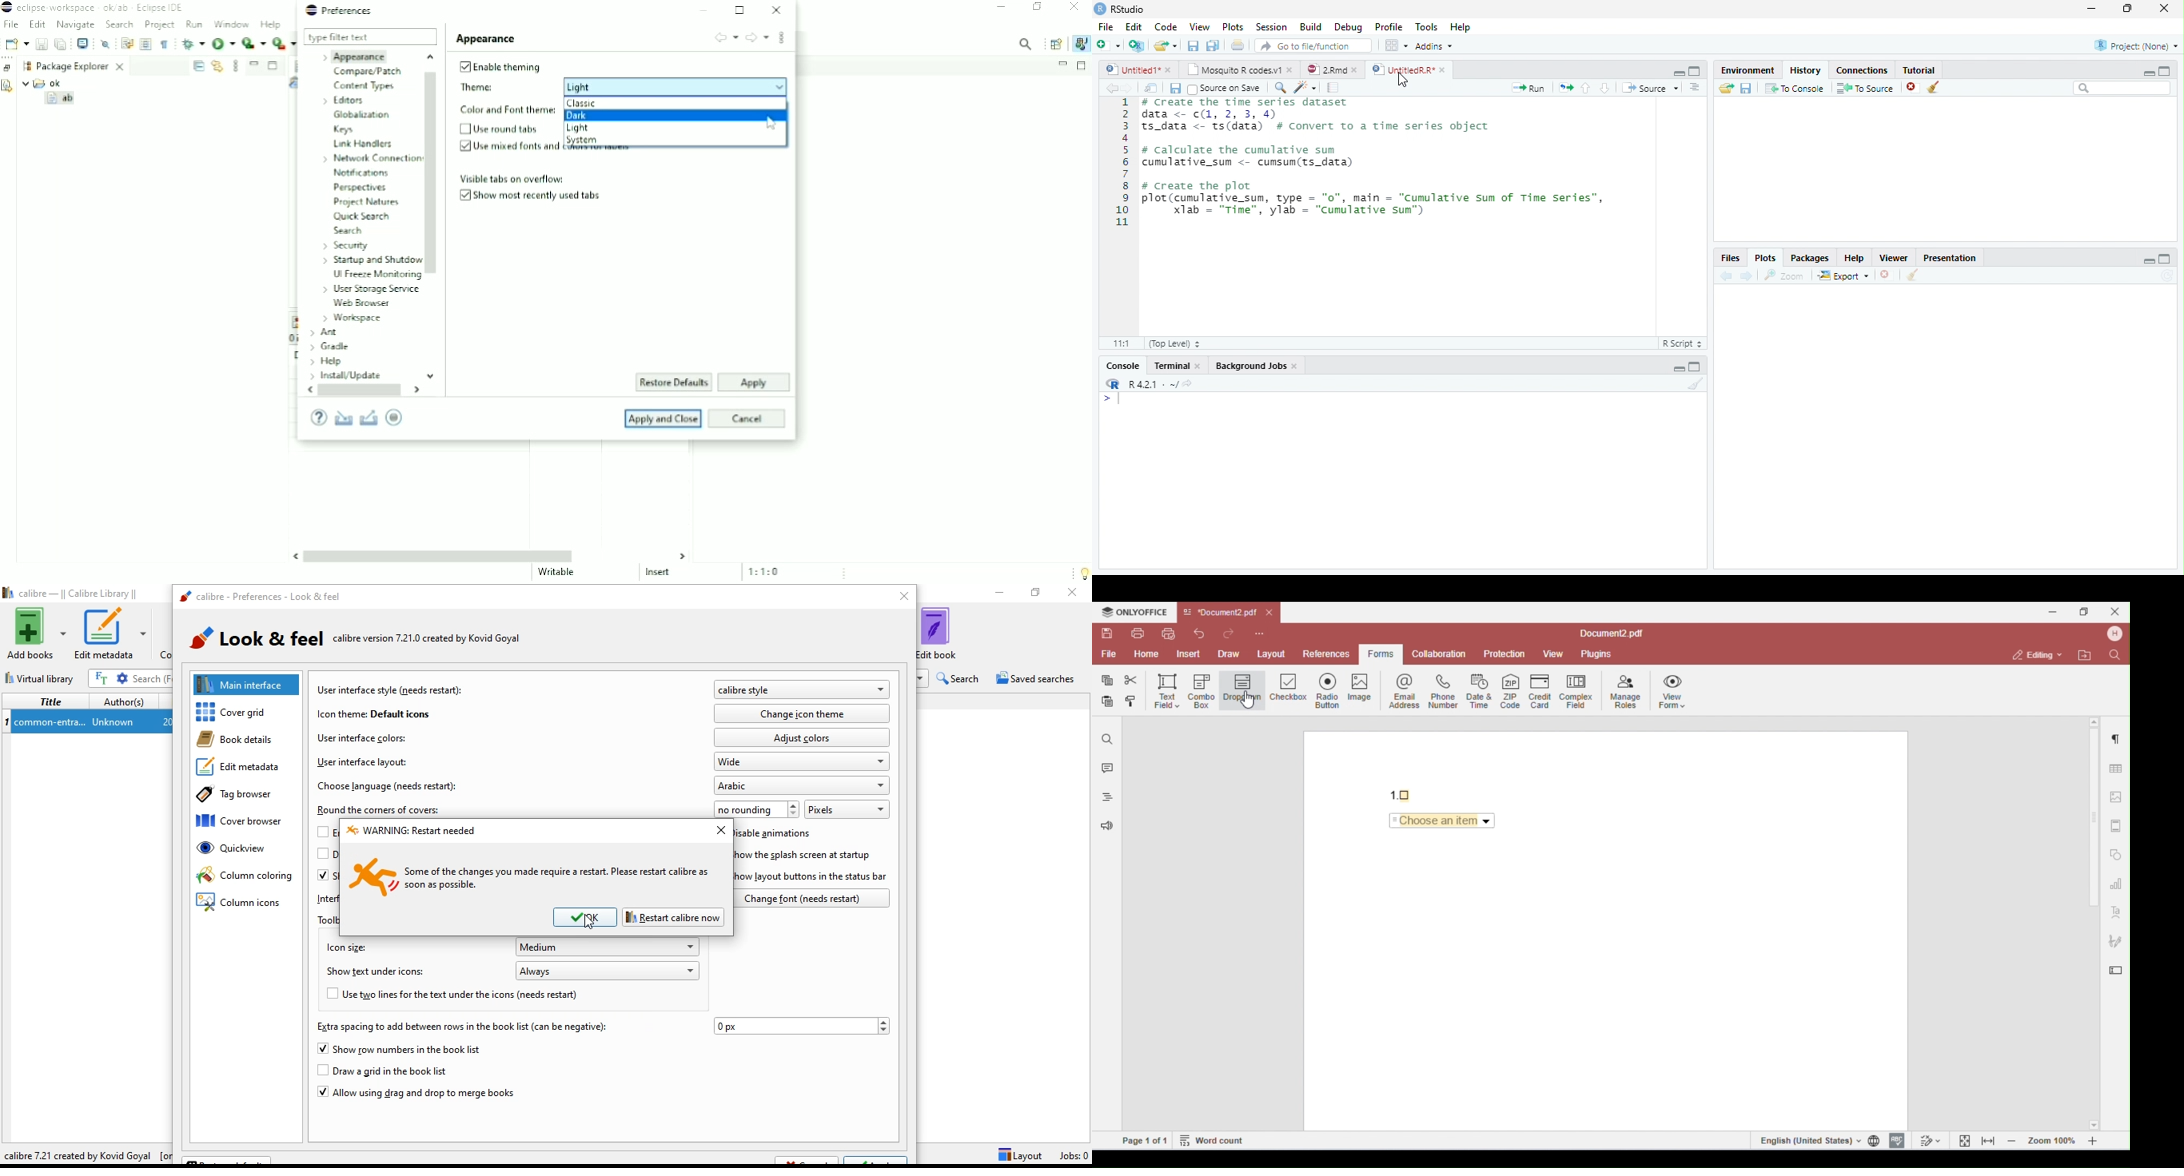 The height and width of the screenshot is (1176, 2184). Describe the element at coordinates (1118, 343) in the screenshot. I see `1:1` at that location.